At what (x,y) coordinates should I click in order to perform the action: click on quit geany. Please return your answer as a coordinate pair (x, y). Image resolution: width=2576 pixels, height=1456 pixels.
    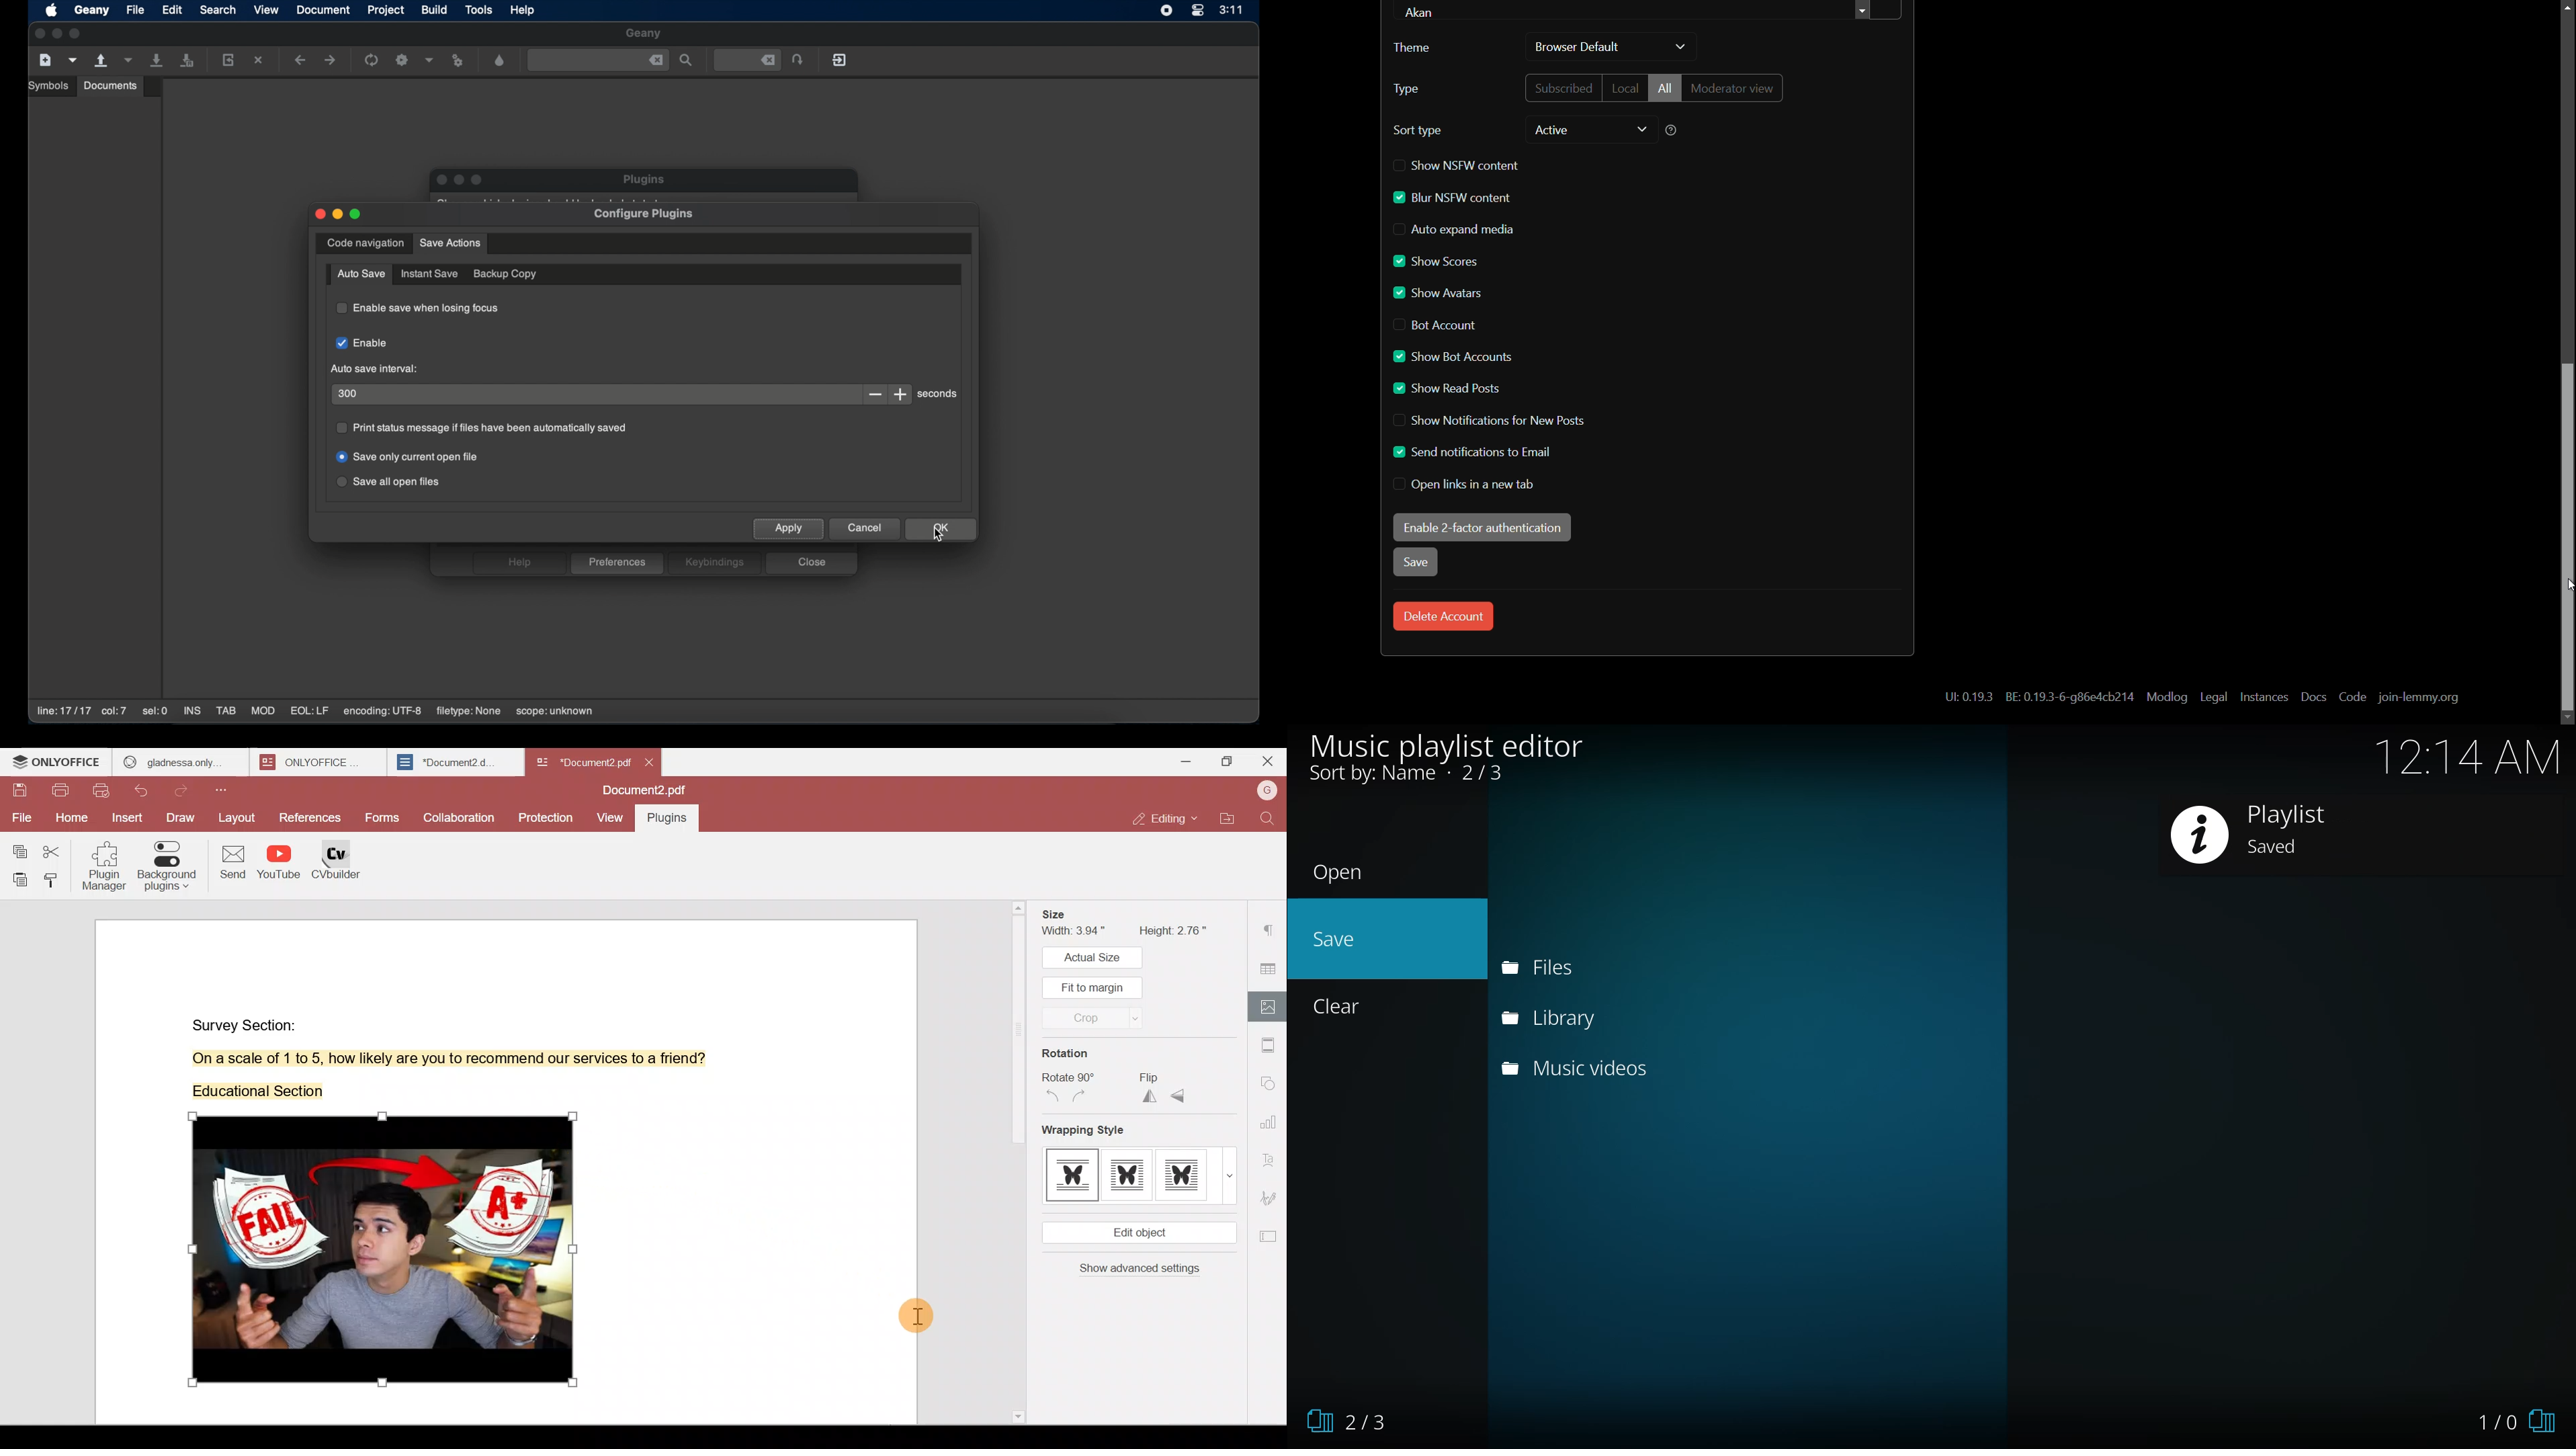
    Looking at the image, I should click on (841, 60).